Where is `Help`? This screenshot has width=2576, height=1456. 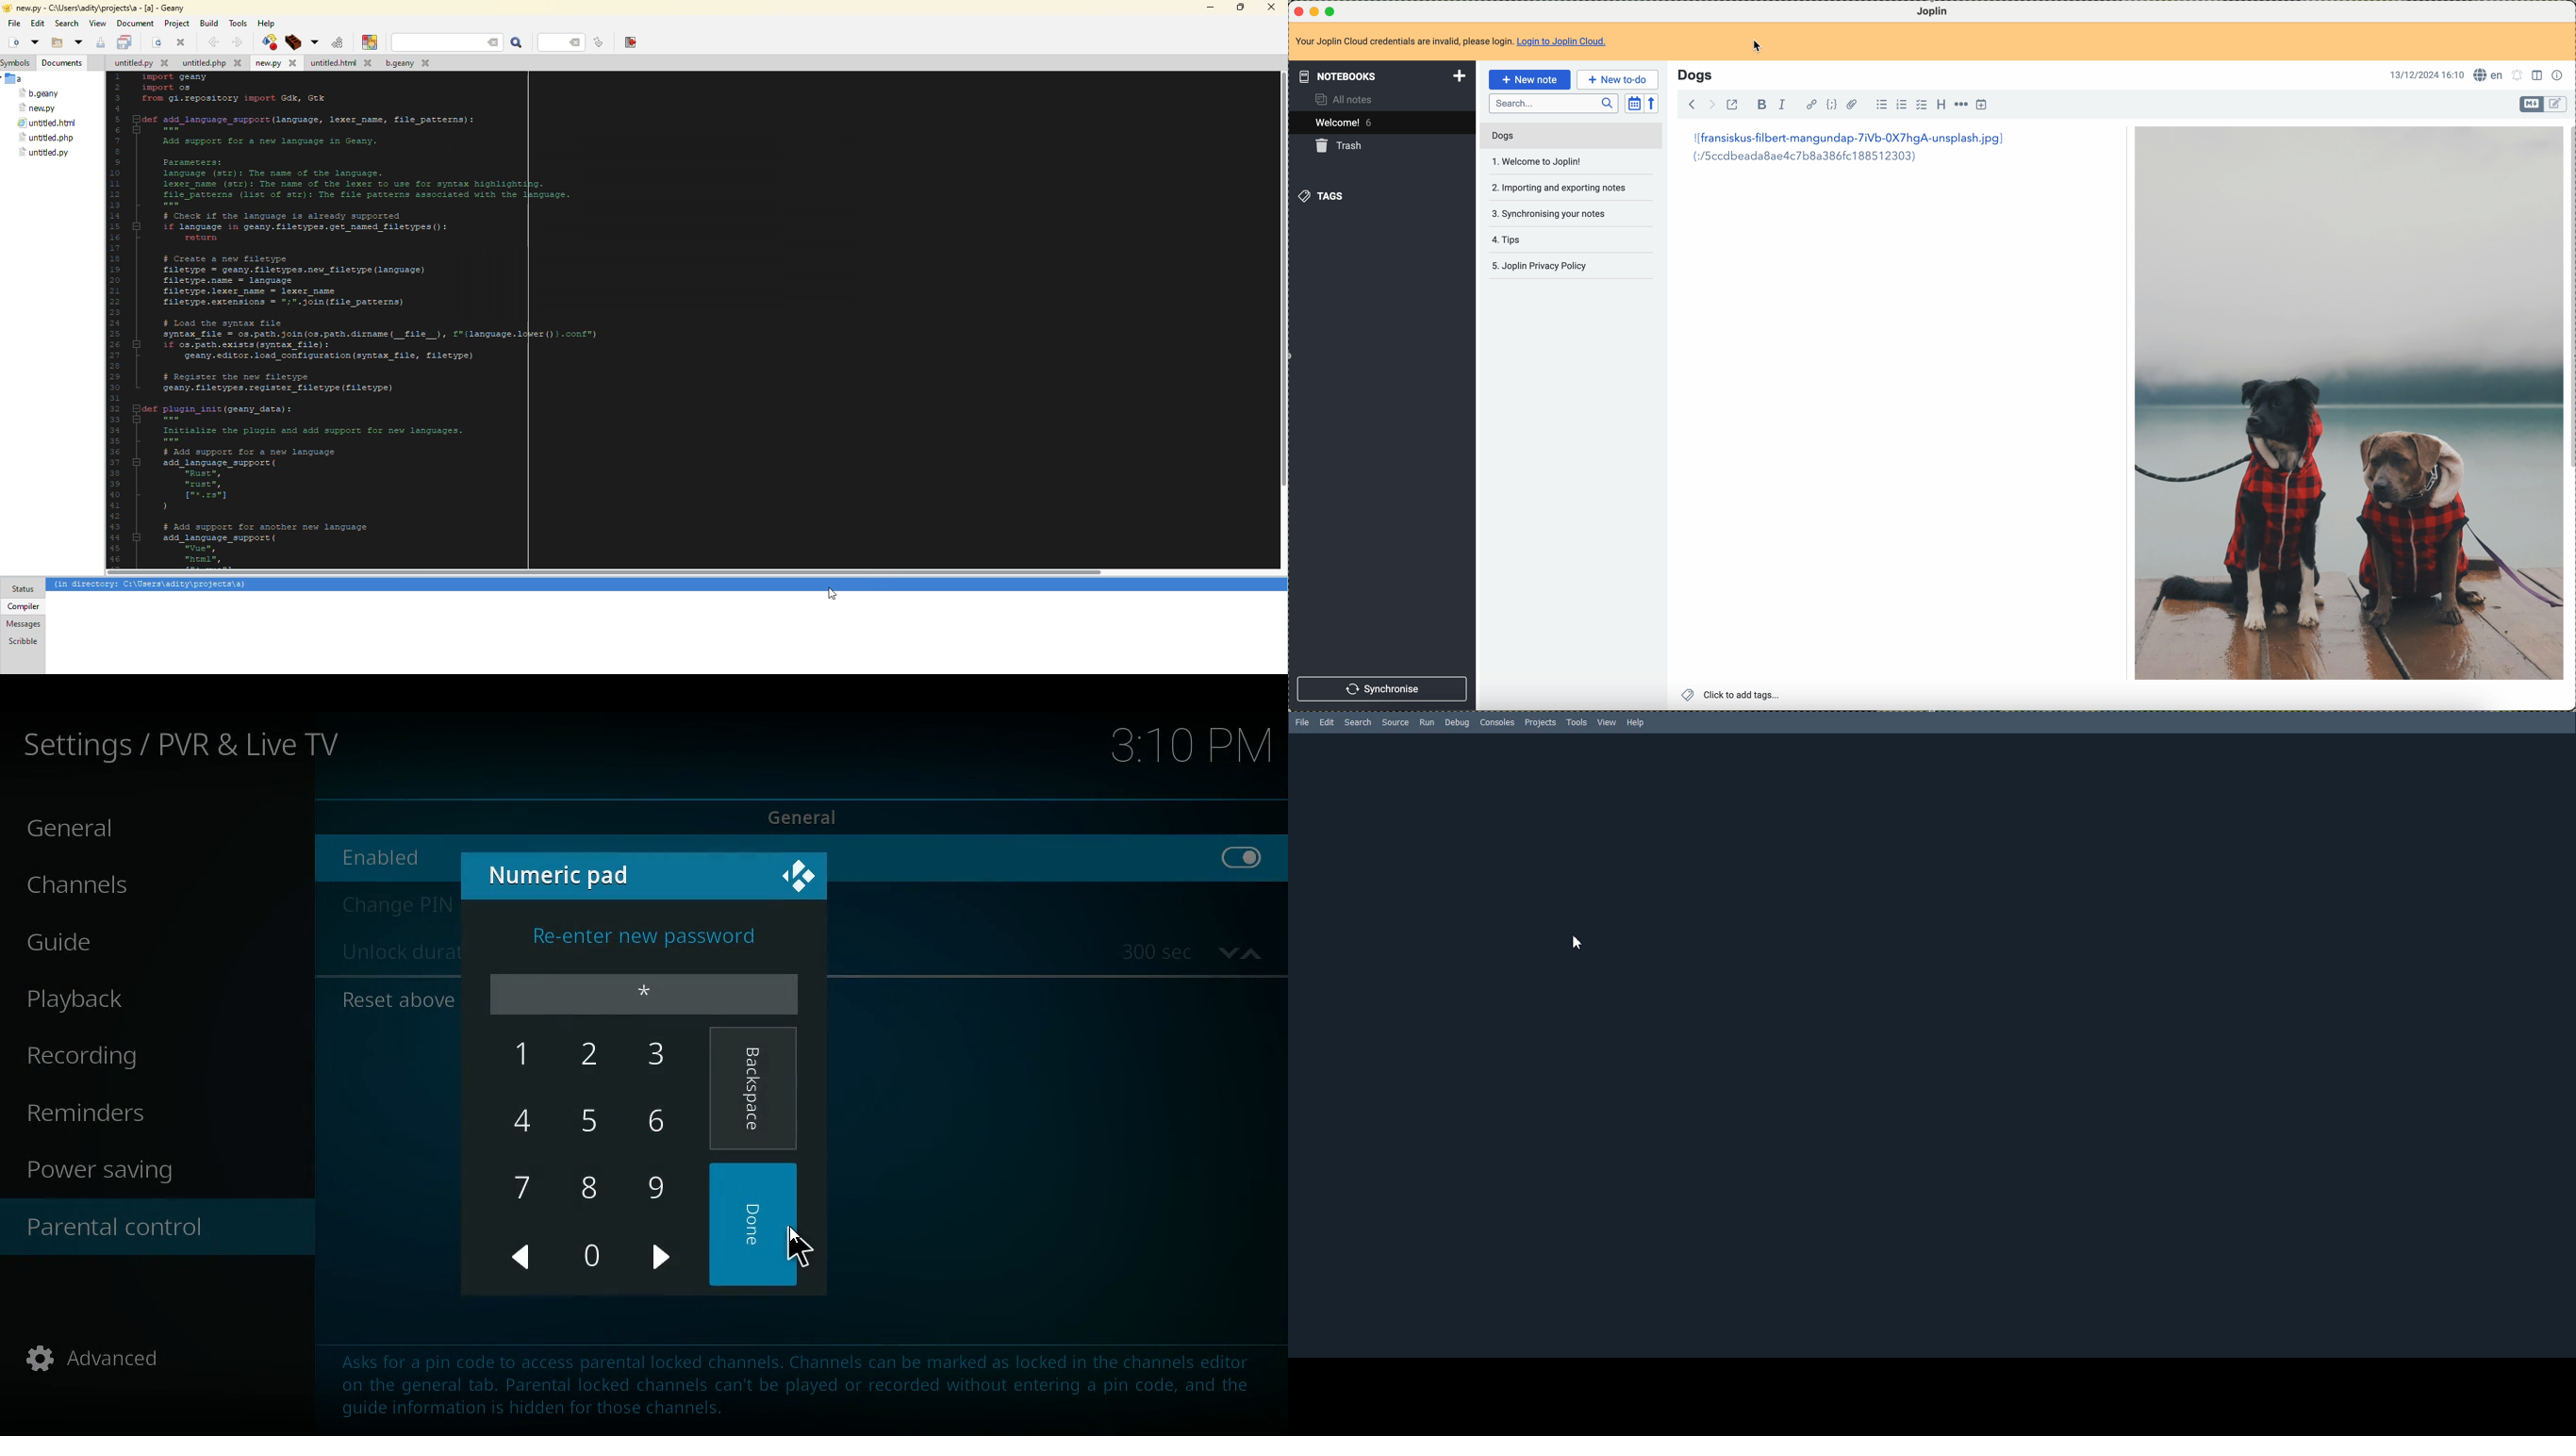
Help is located at coordinates (1639, 723).